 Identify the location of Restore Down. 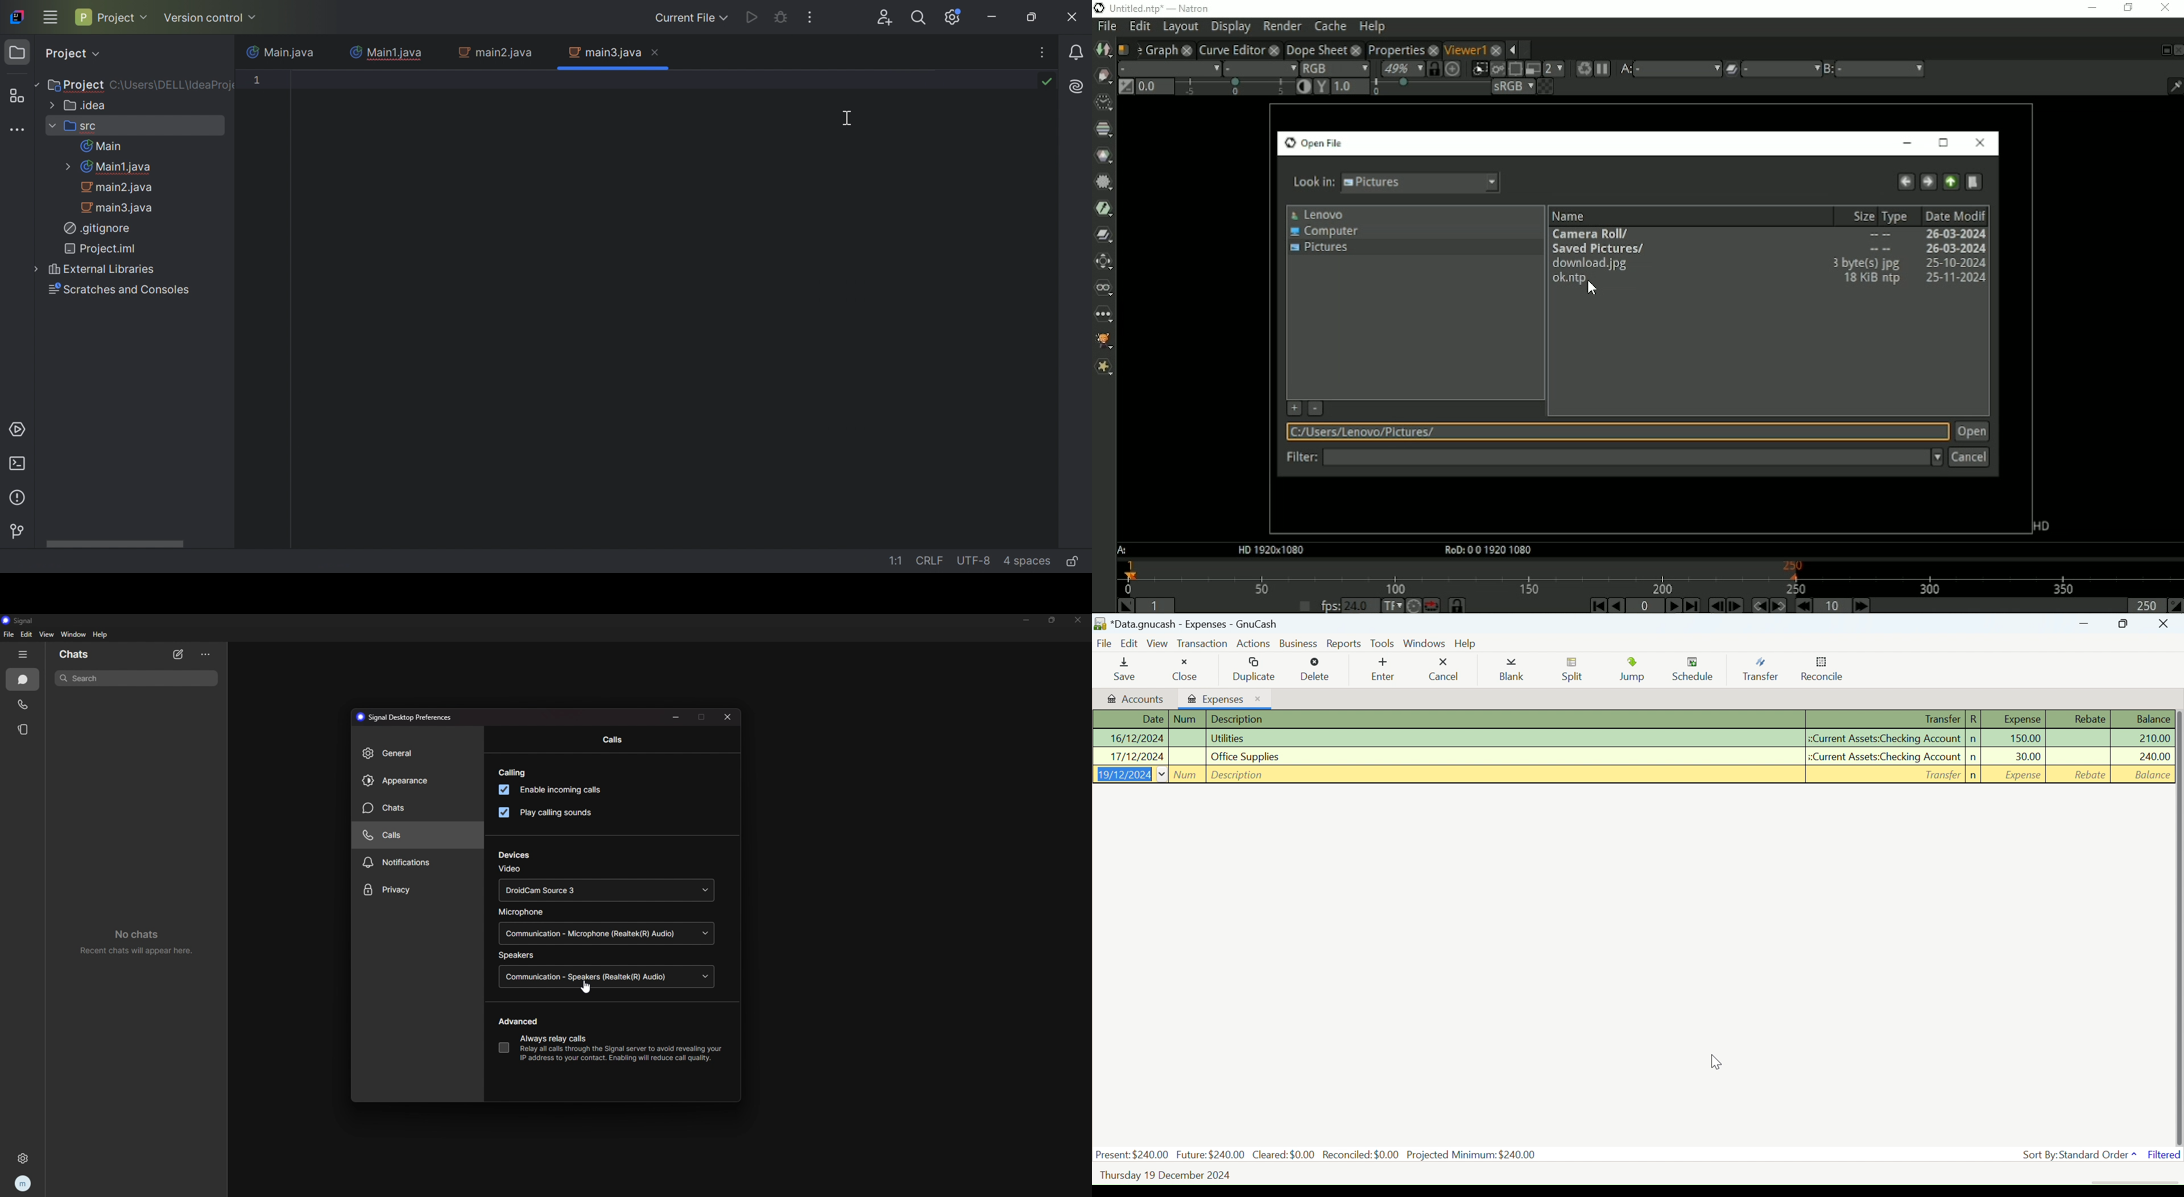
(2084, 623).